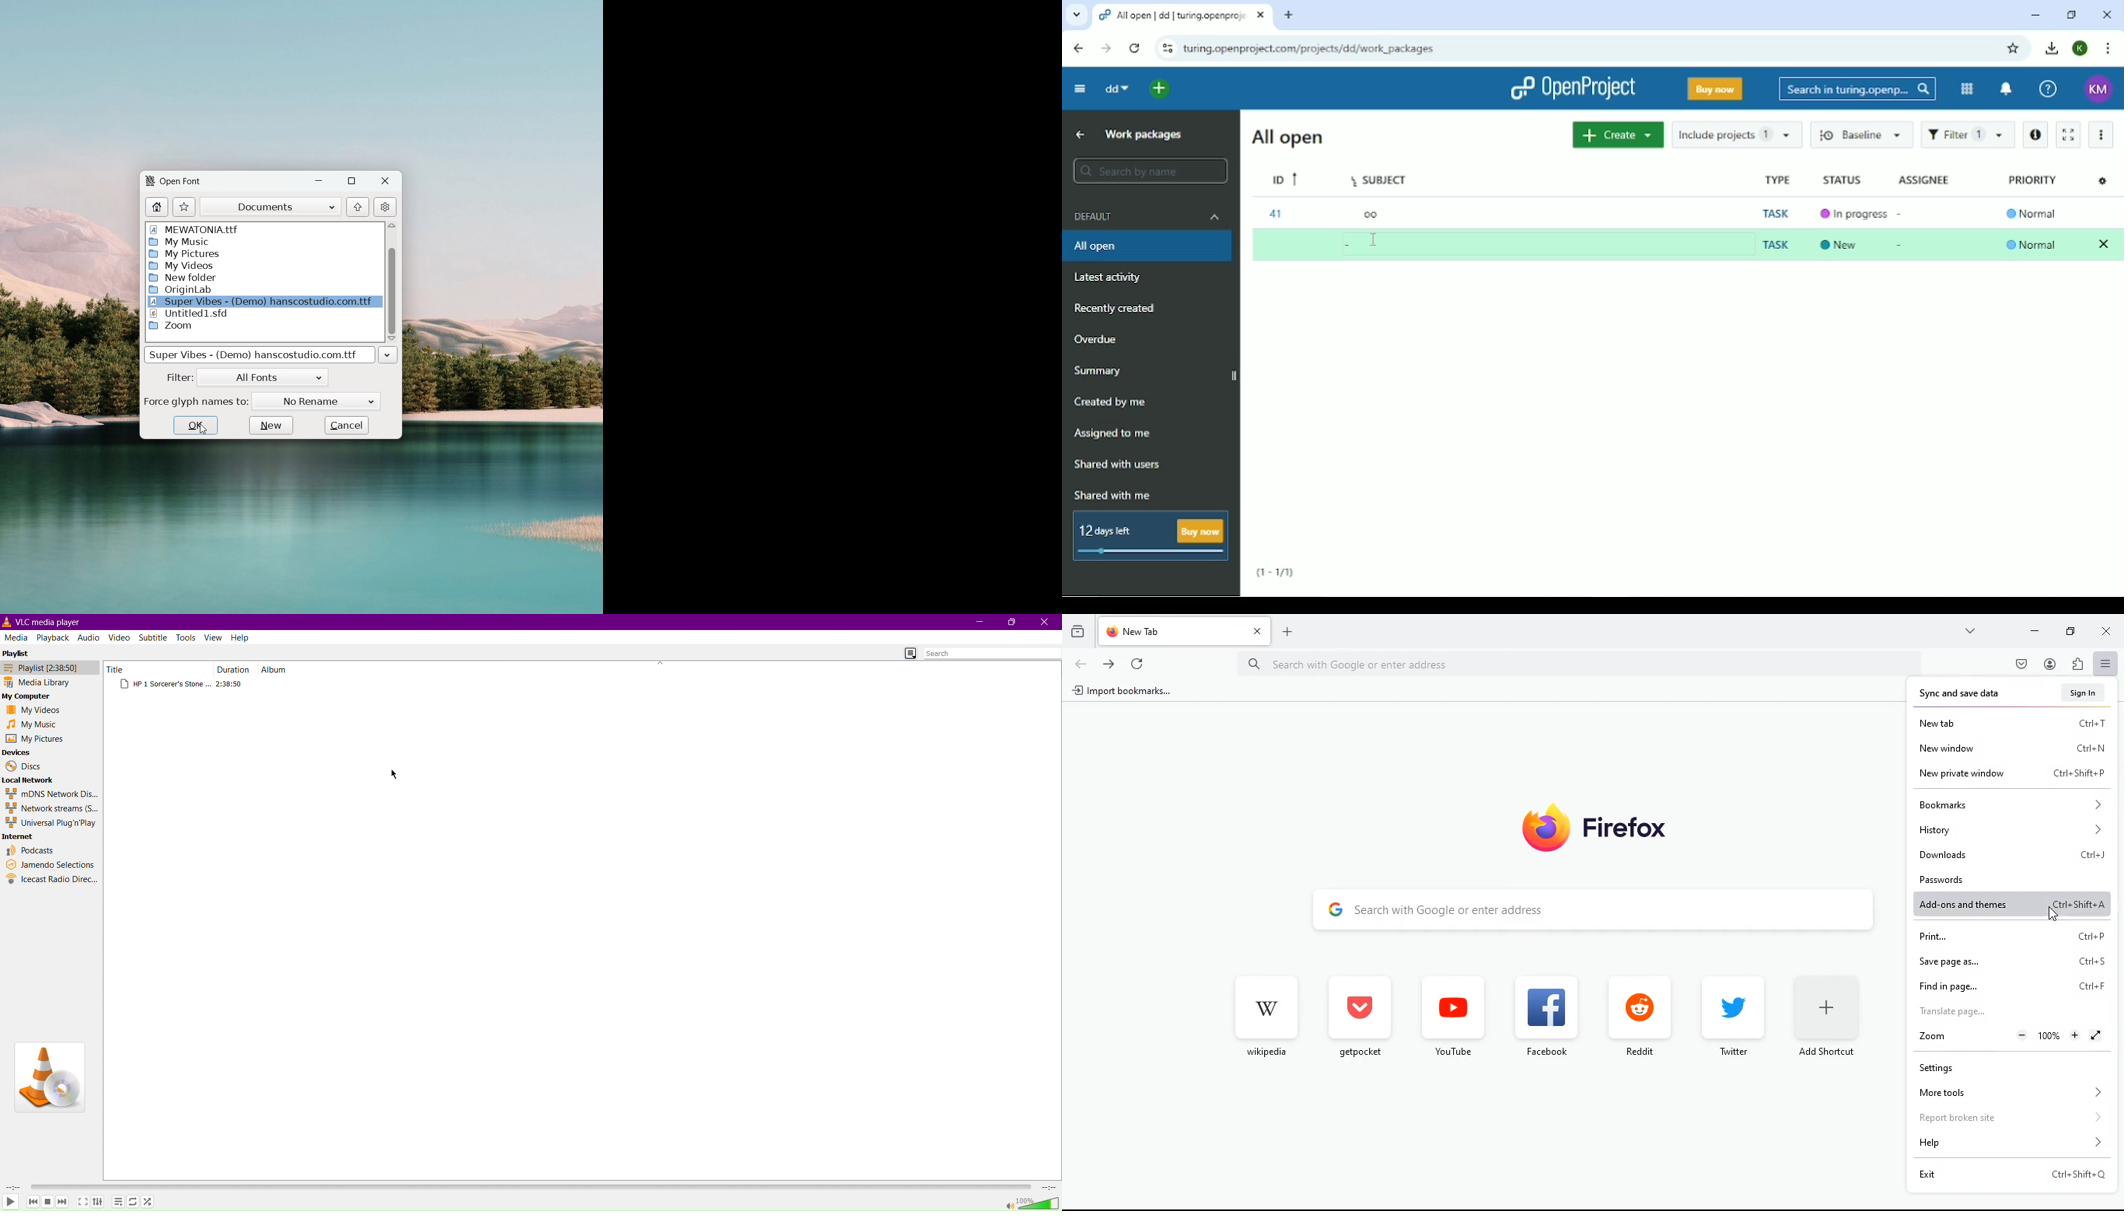  I want to click on New, so click(1839, 243).